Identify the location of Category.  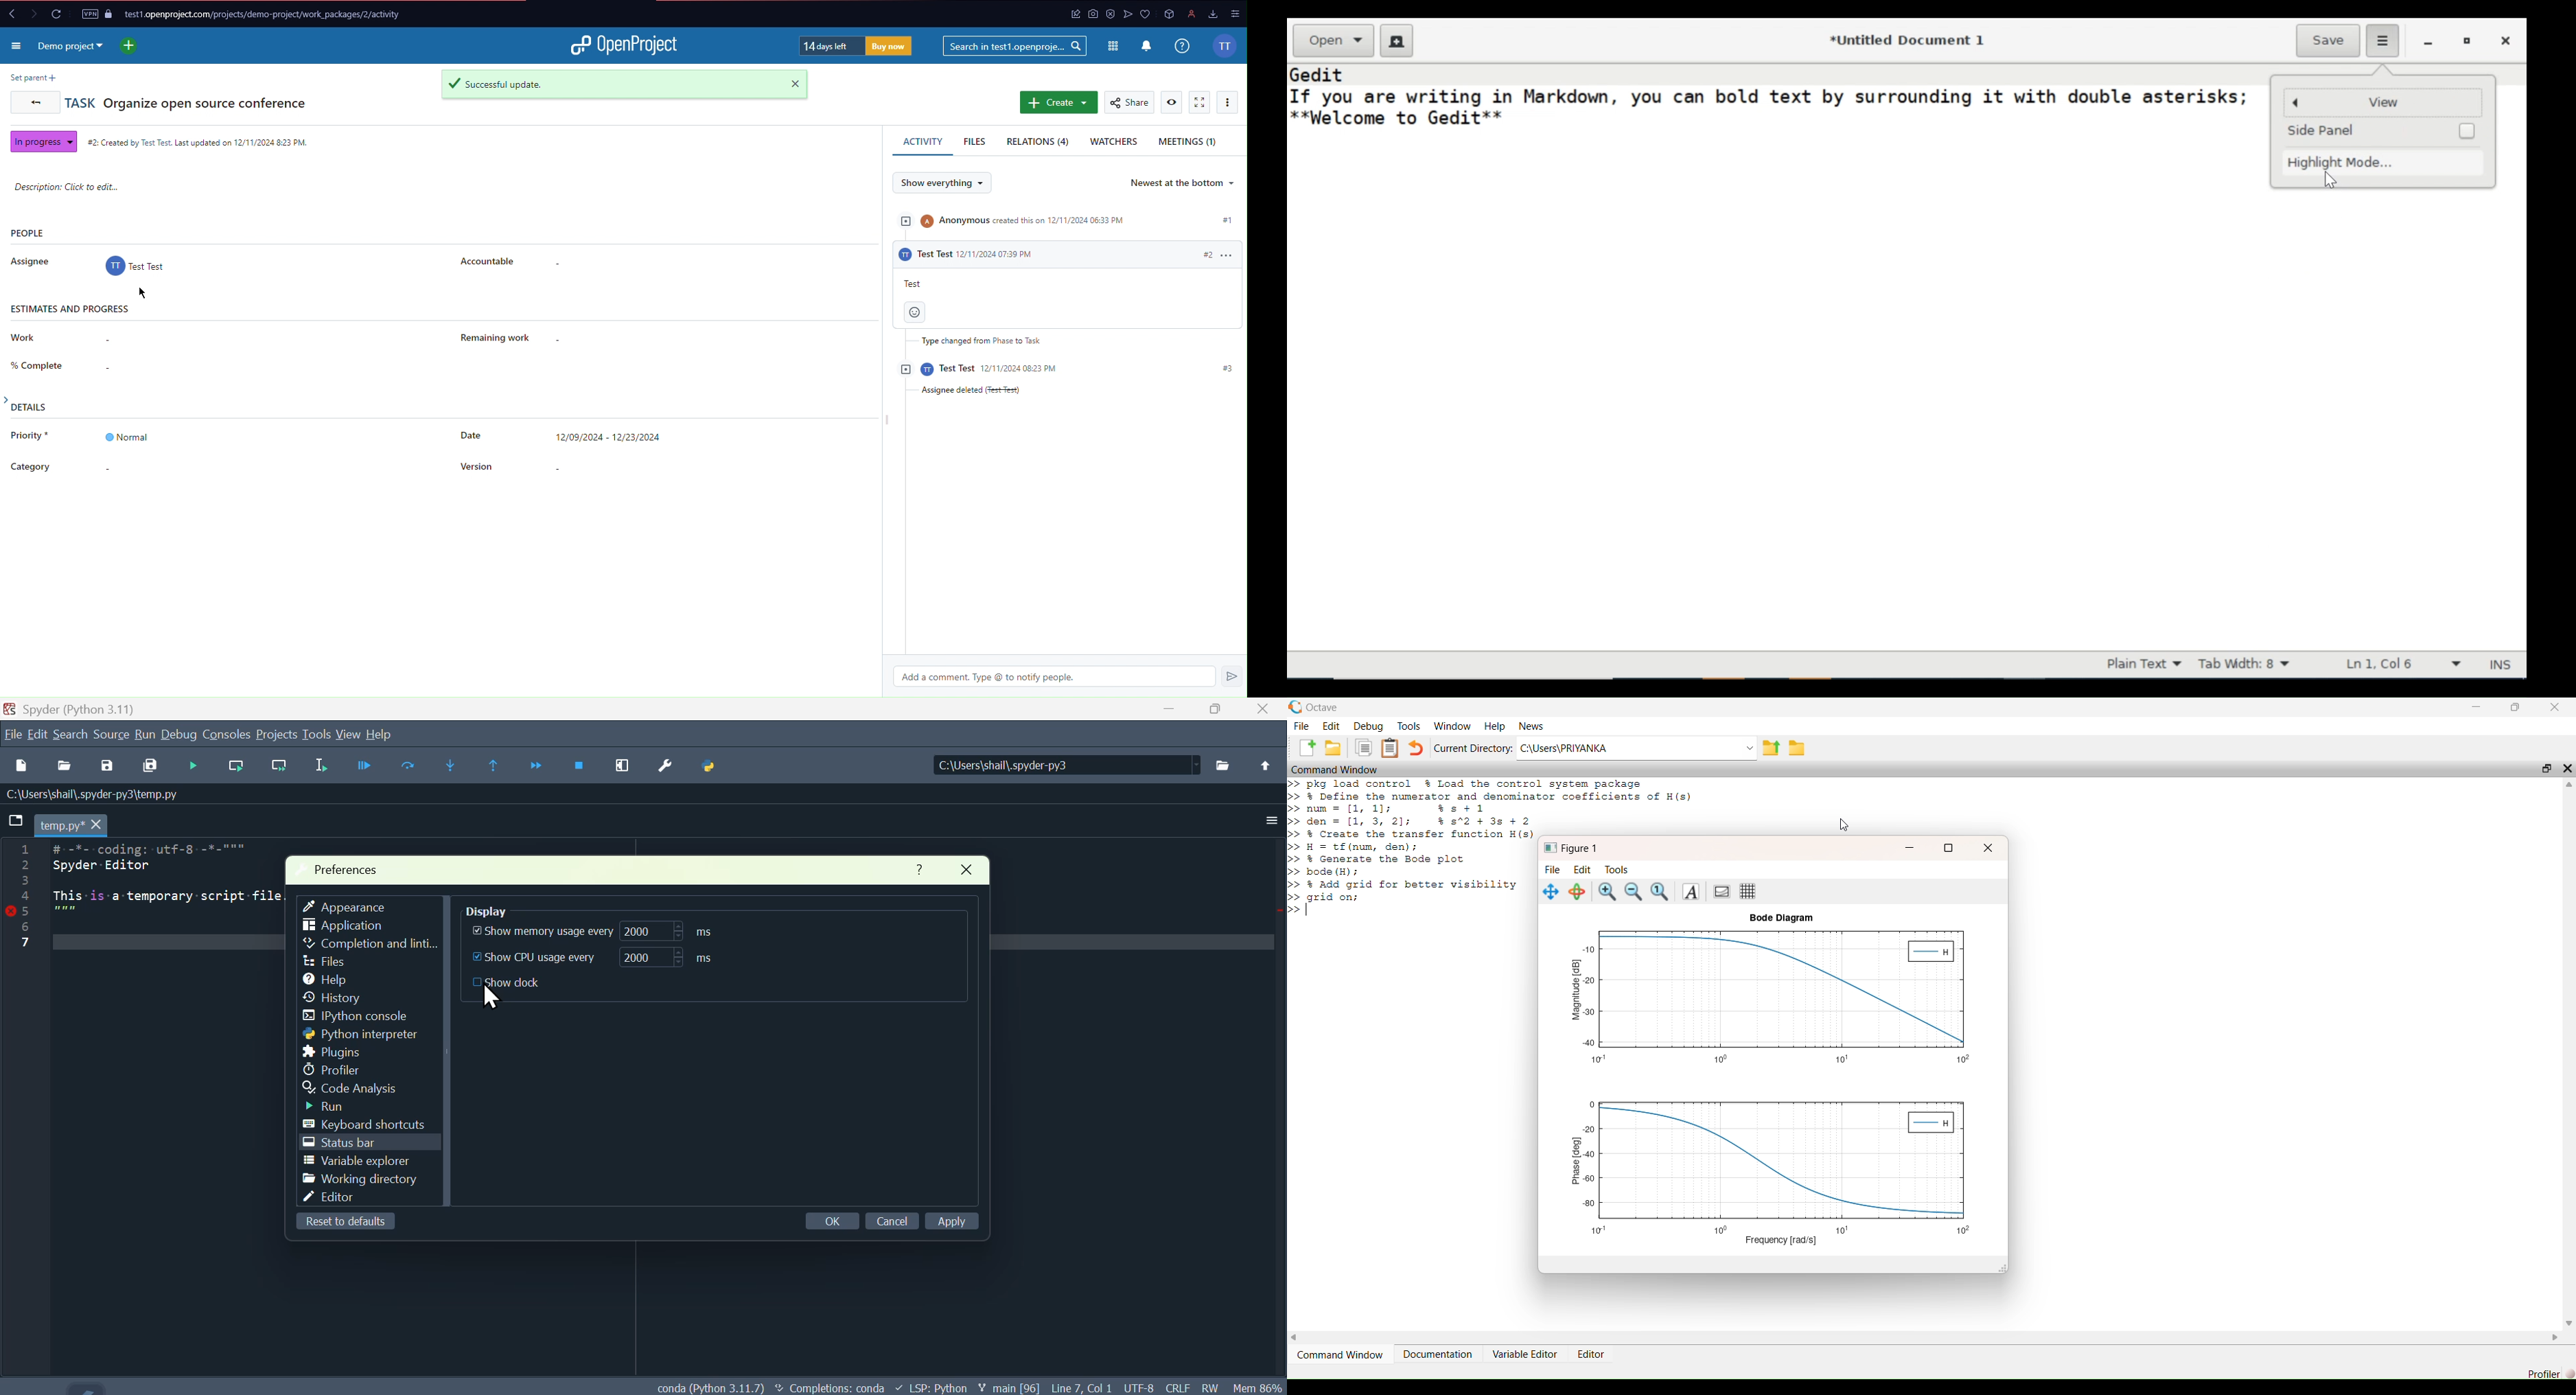
(29, 460).